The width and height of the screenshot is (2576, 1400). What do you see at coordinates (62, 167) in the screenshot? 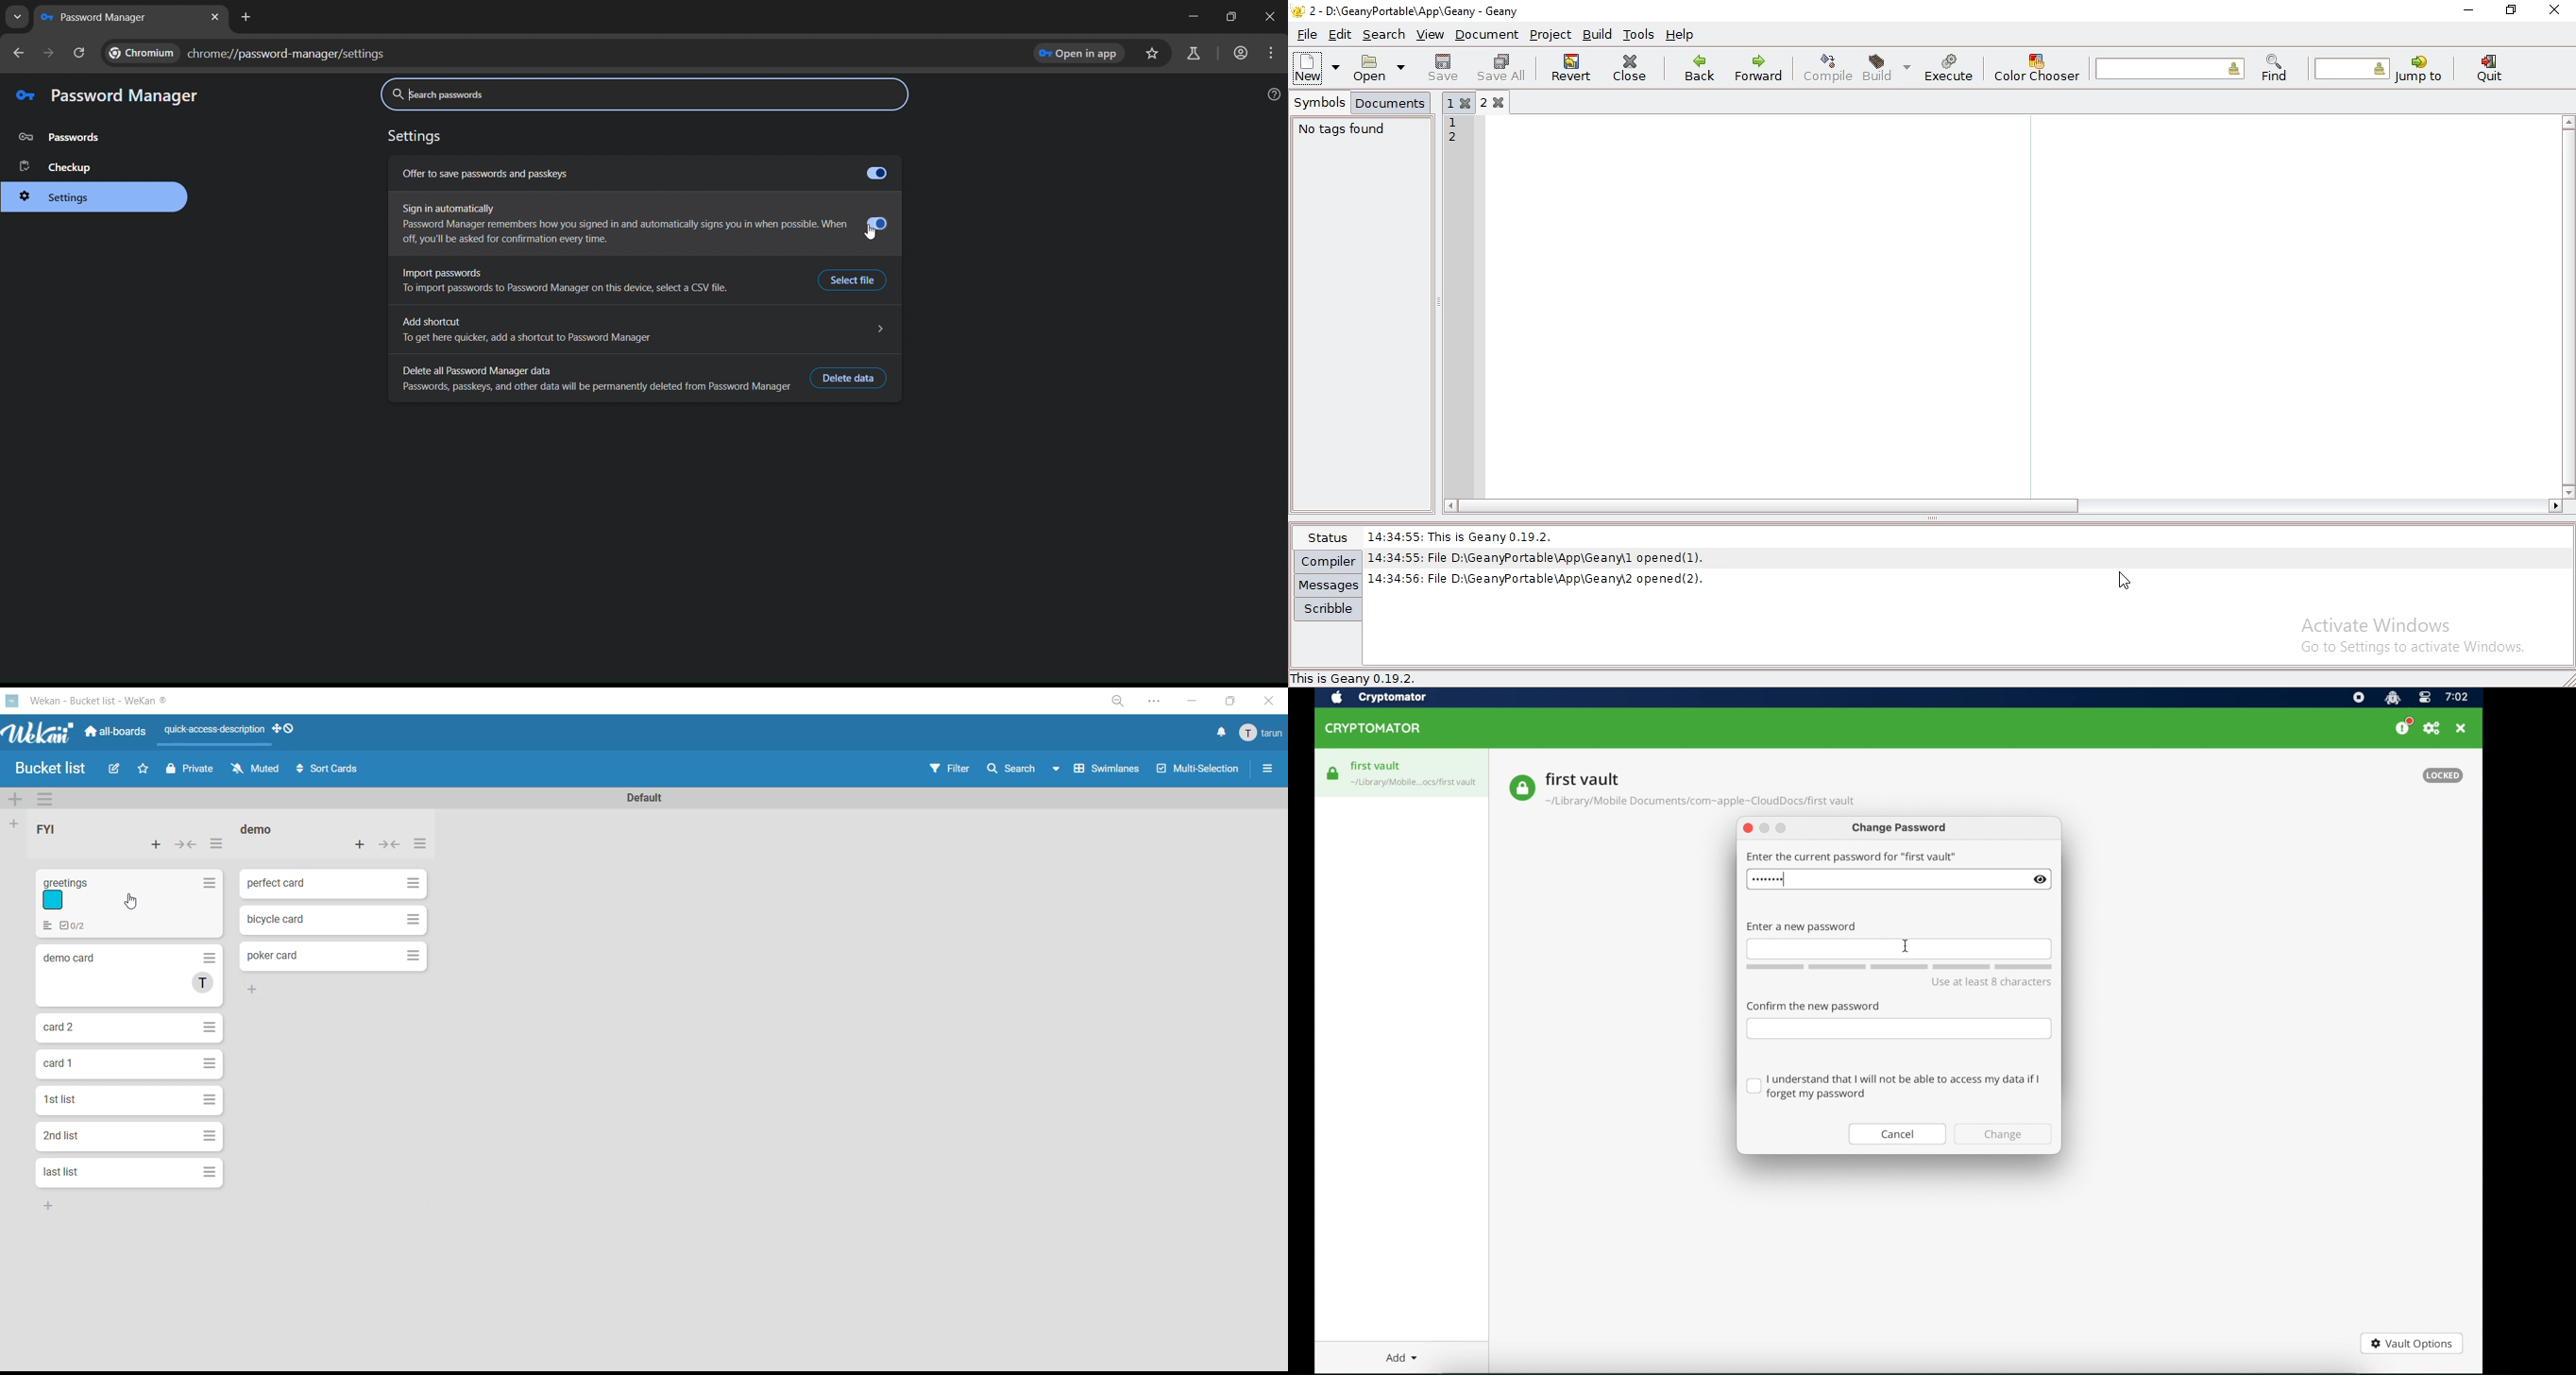
I see `checkup` at bounding box center [62, 167].